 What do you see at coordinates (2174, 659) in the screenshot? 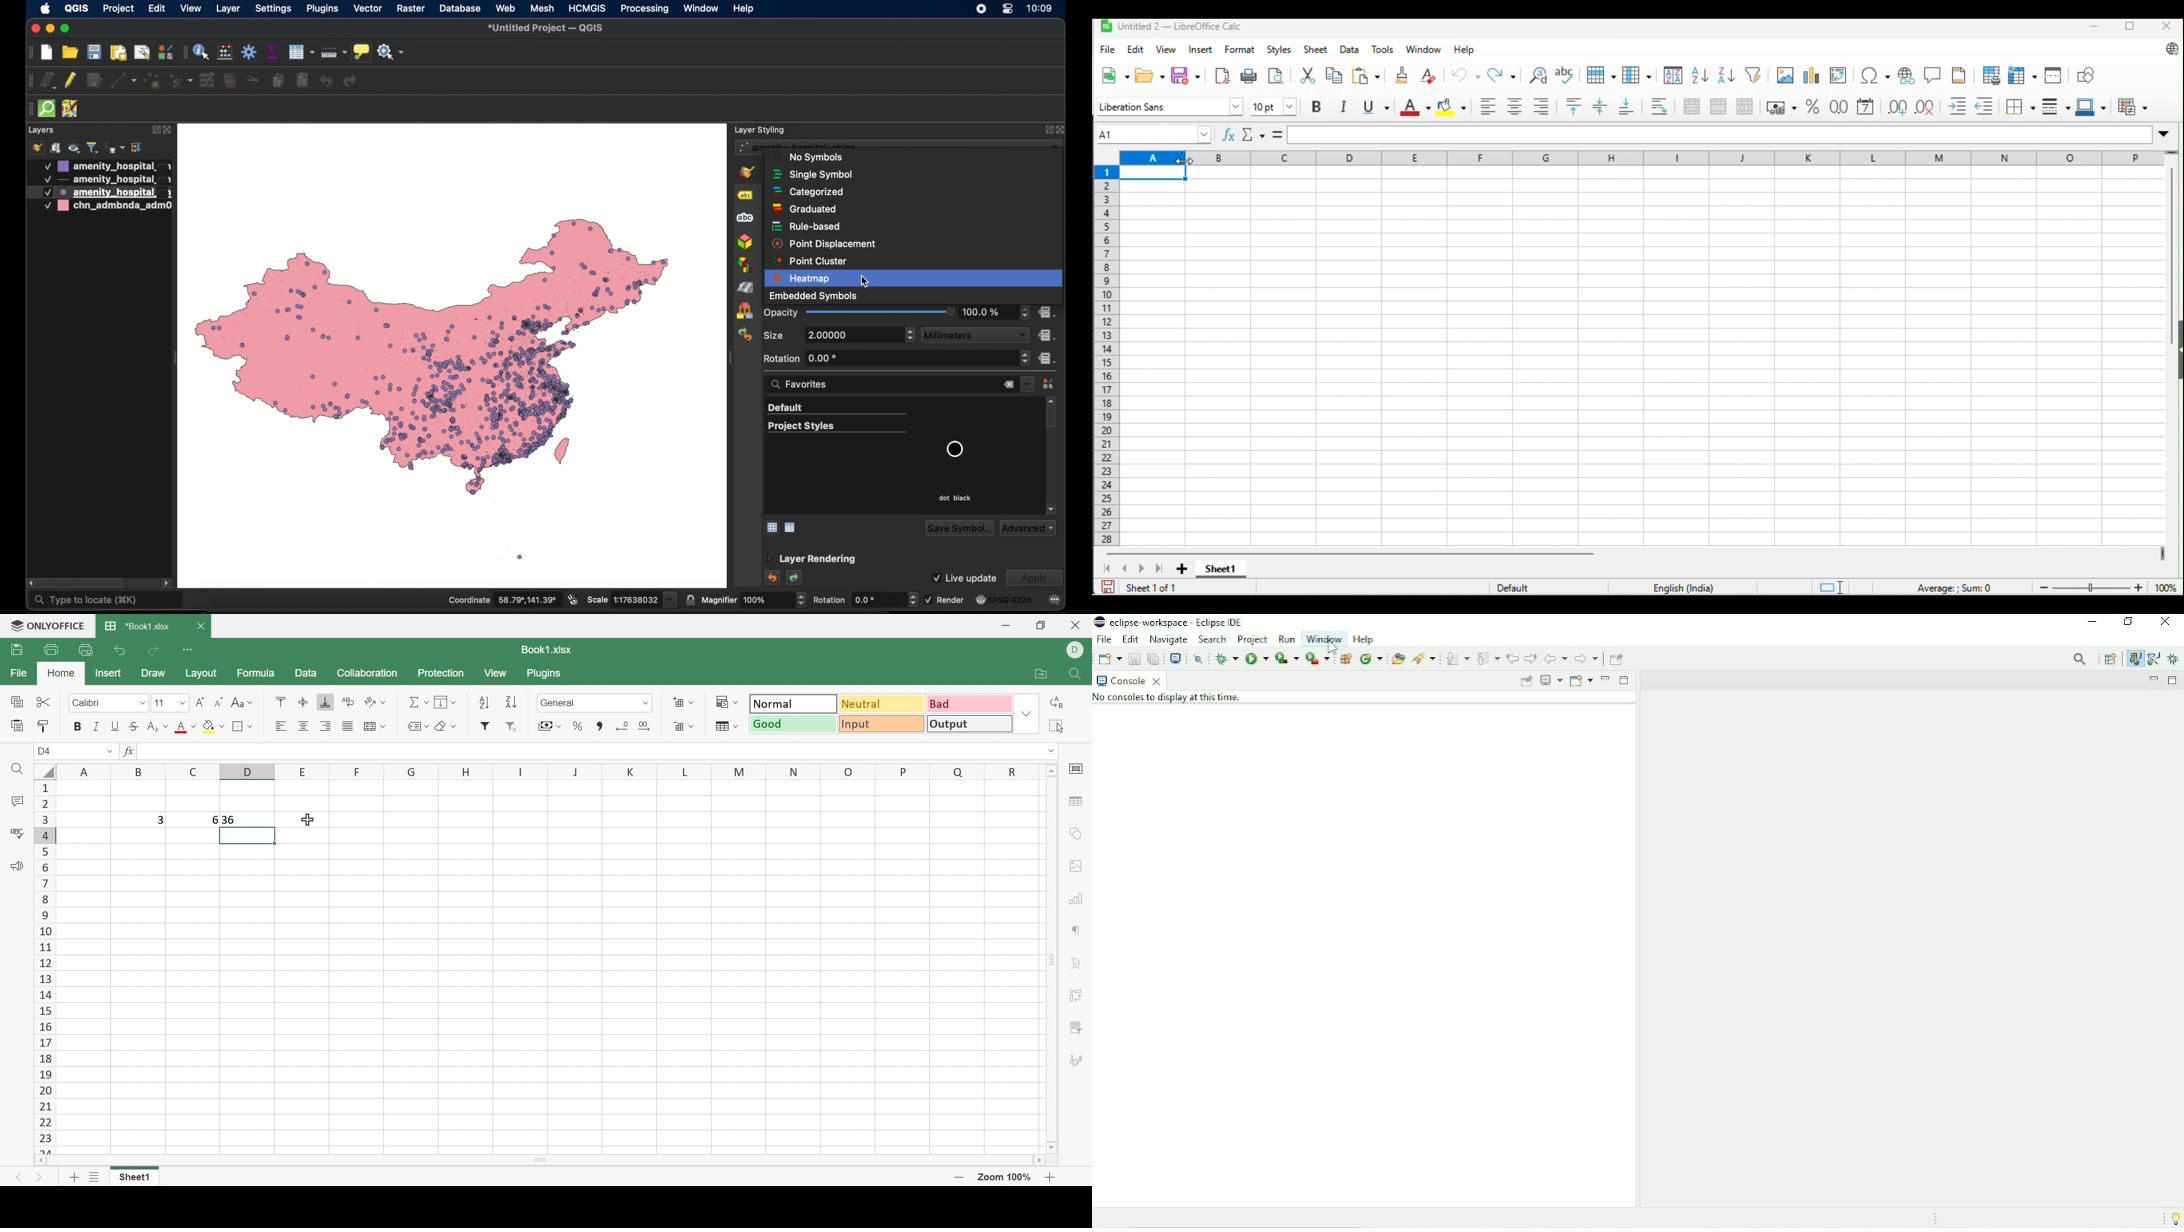
I see `Debug` at bounding box center [2174, 659].